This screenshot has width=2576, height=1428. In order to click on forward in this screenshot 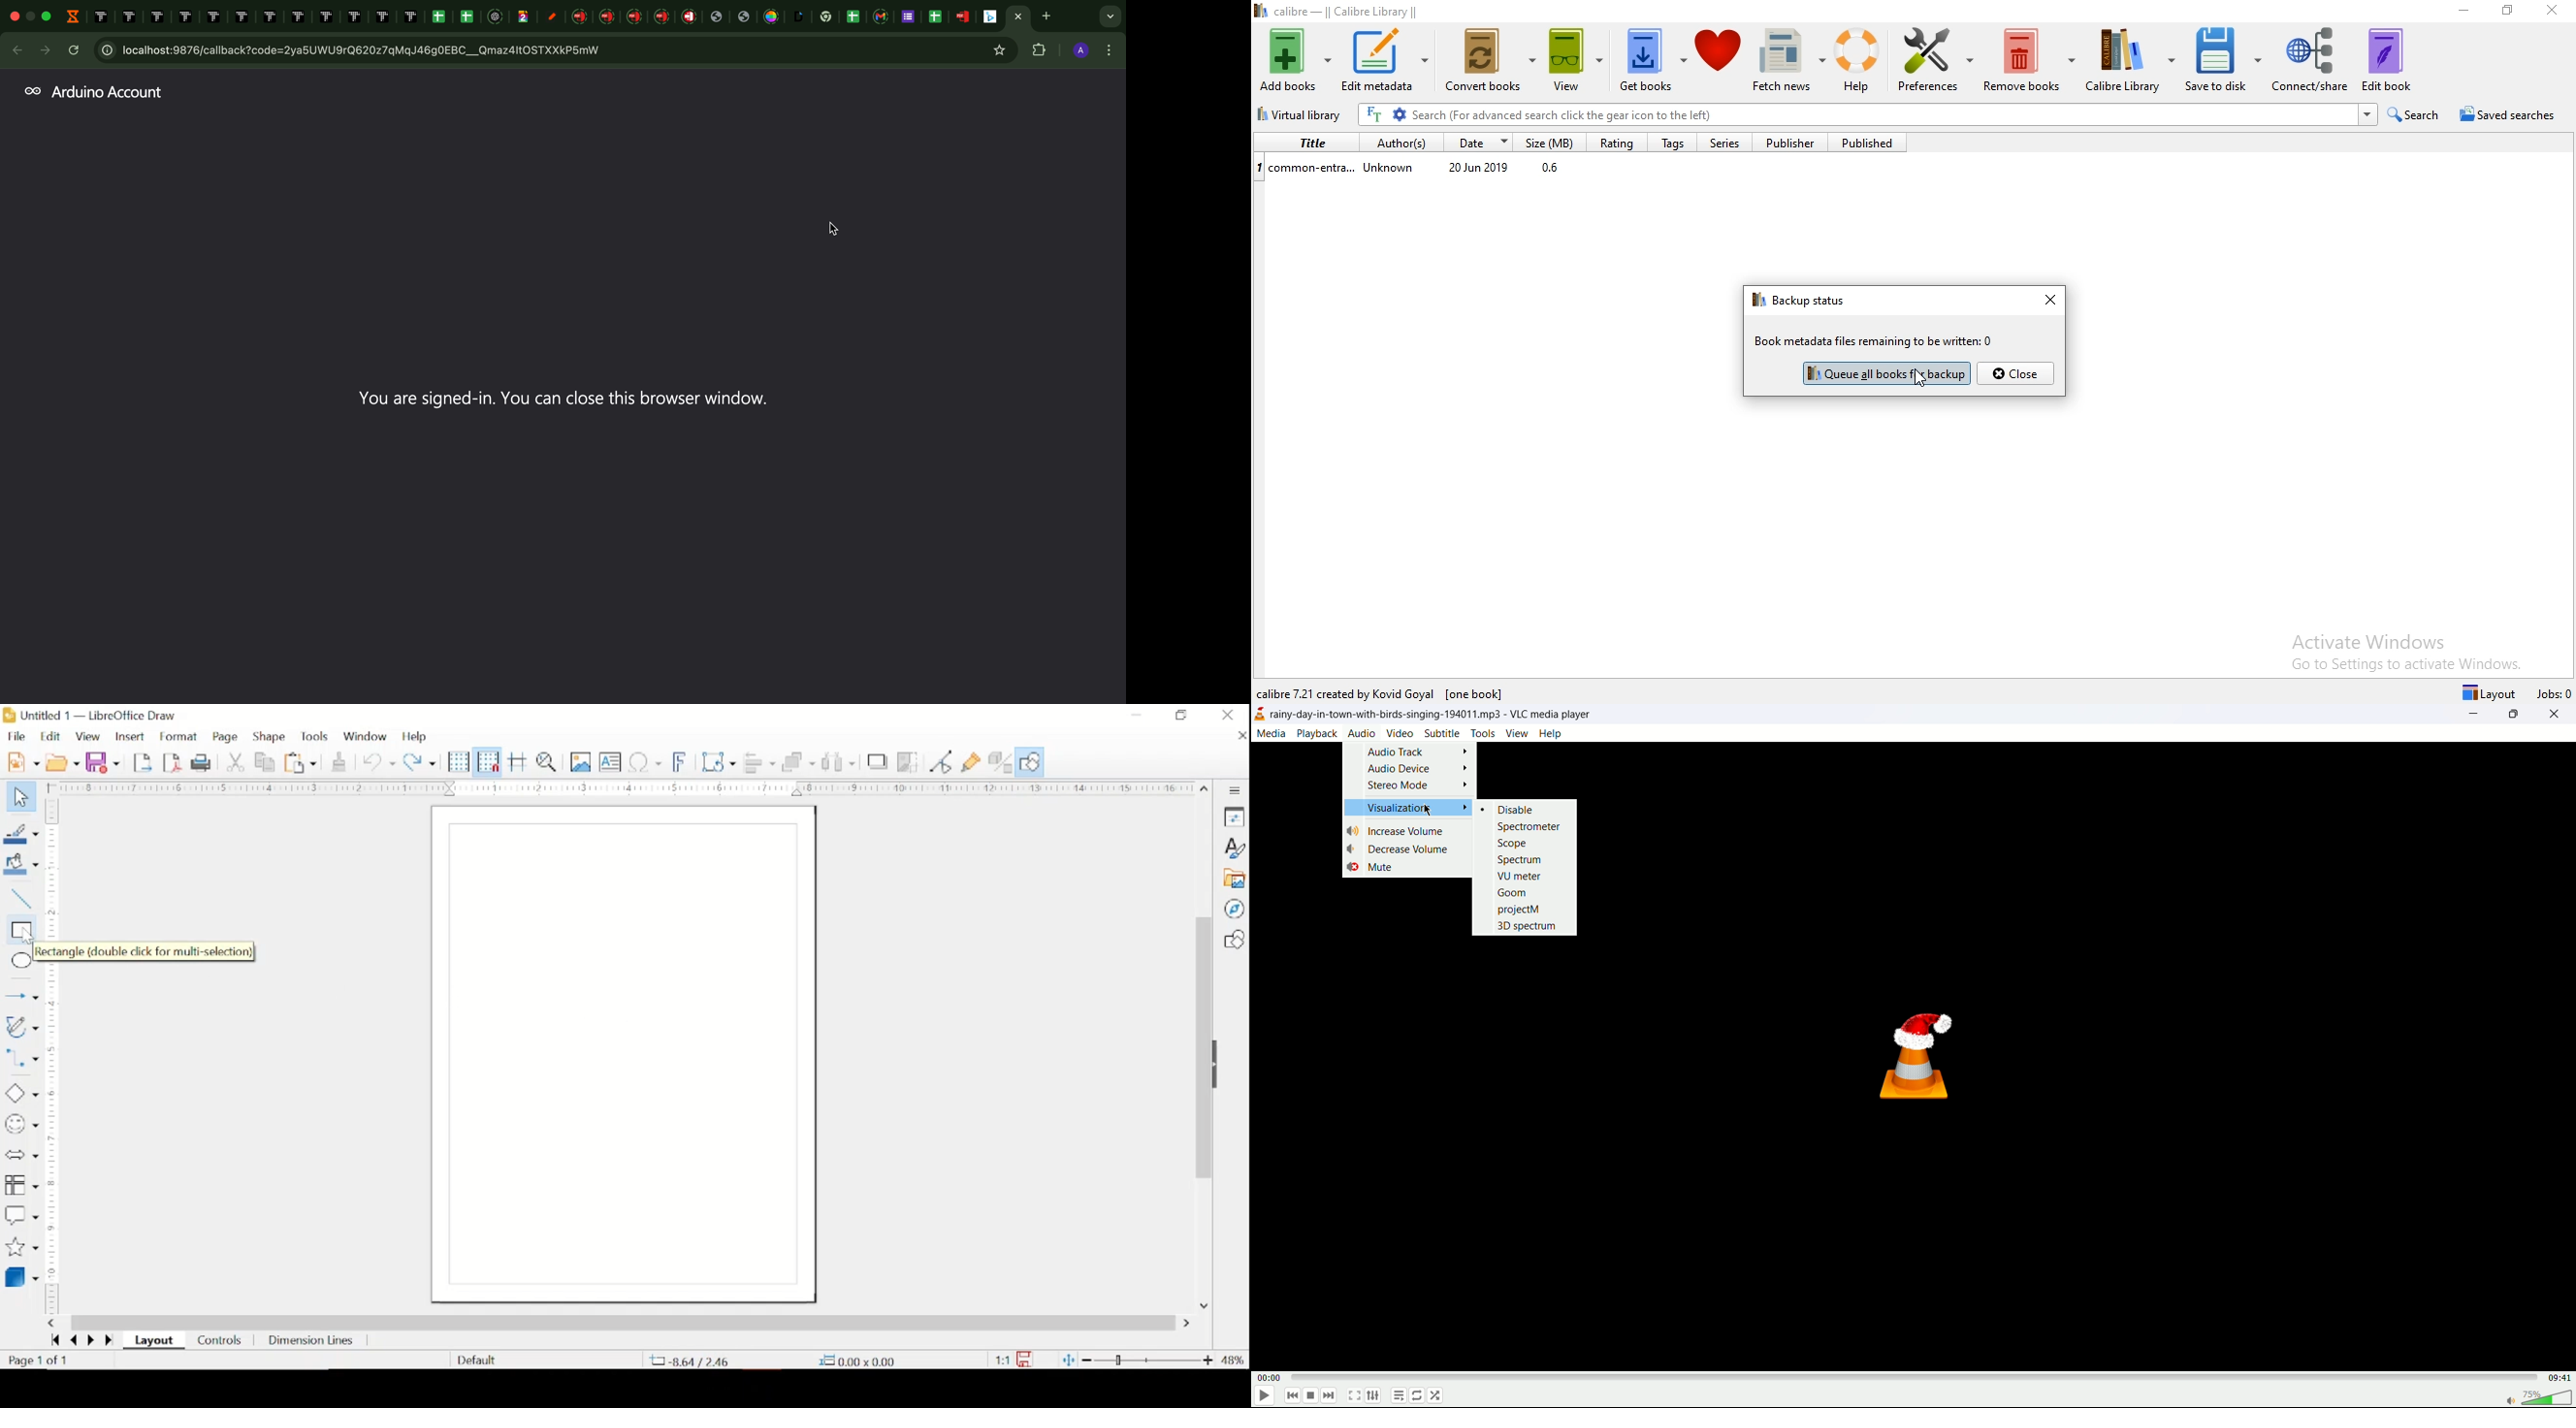, I will do `click(110, 1341)`.